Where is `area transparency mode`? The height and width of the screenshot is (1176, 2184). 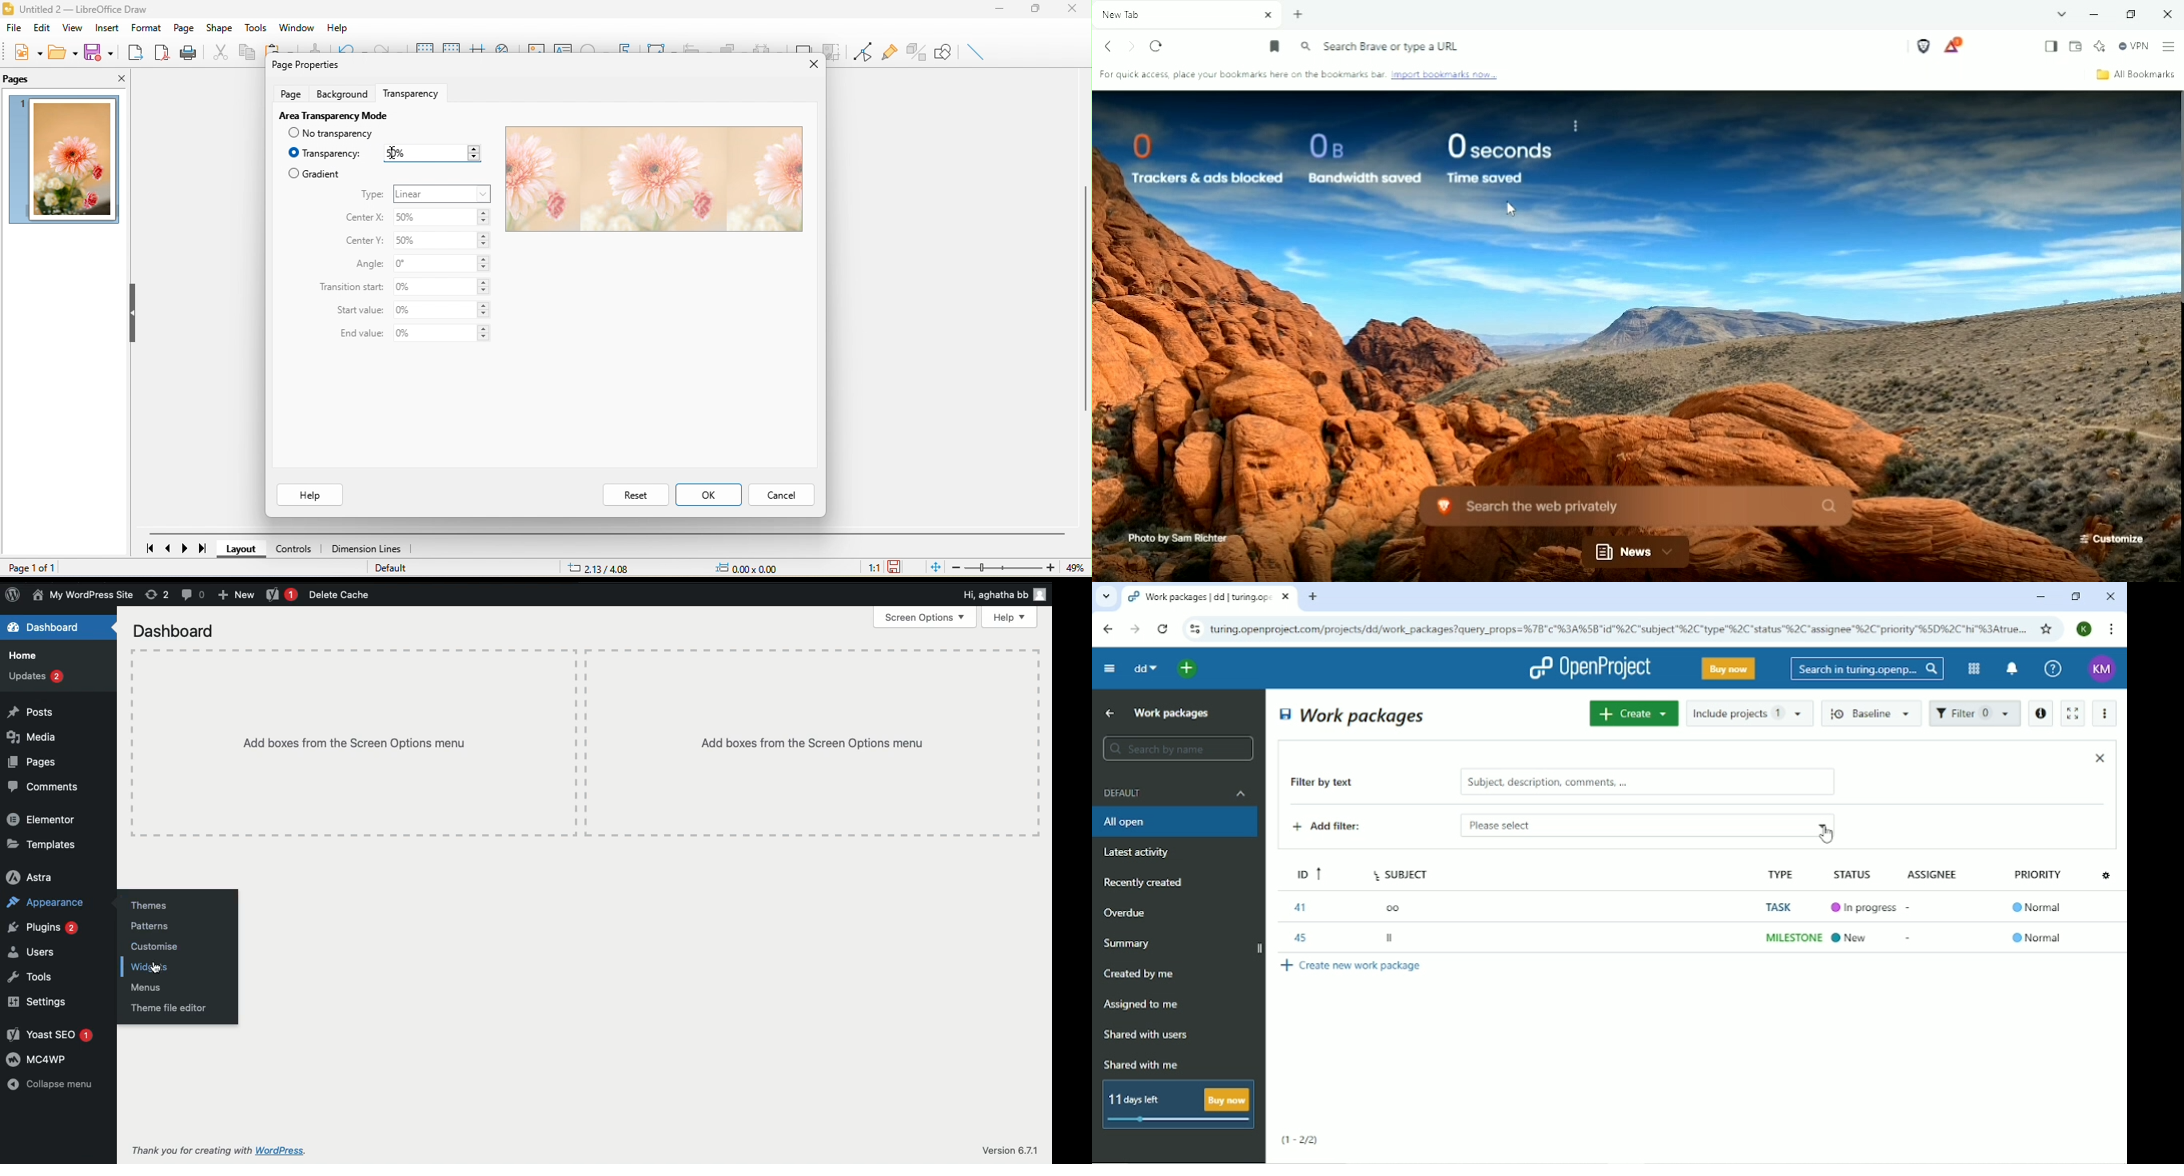 area transparency mode is located at coordinates (332, 114).